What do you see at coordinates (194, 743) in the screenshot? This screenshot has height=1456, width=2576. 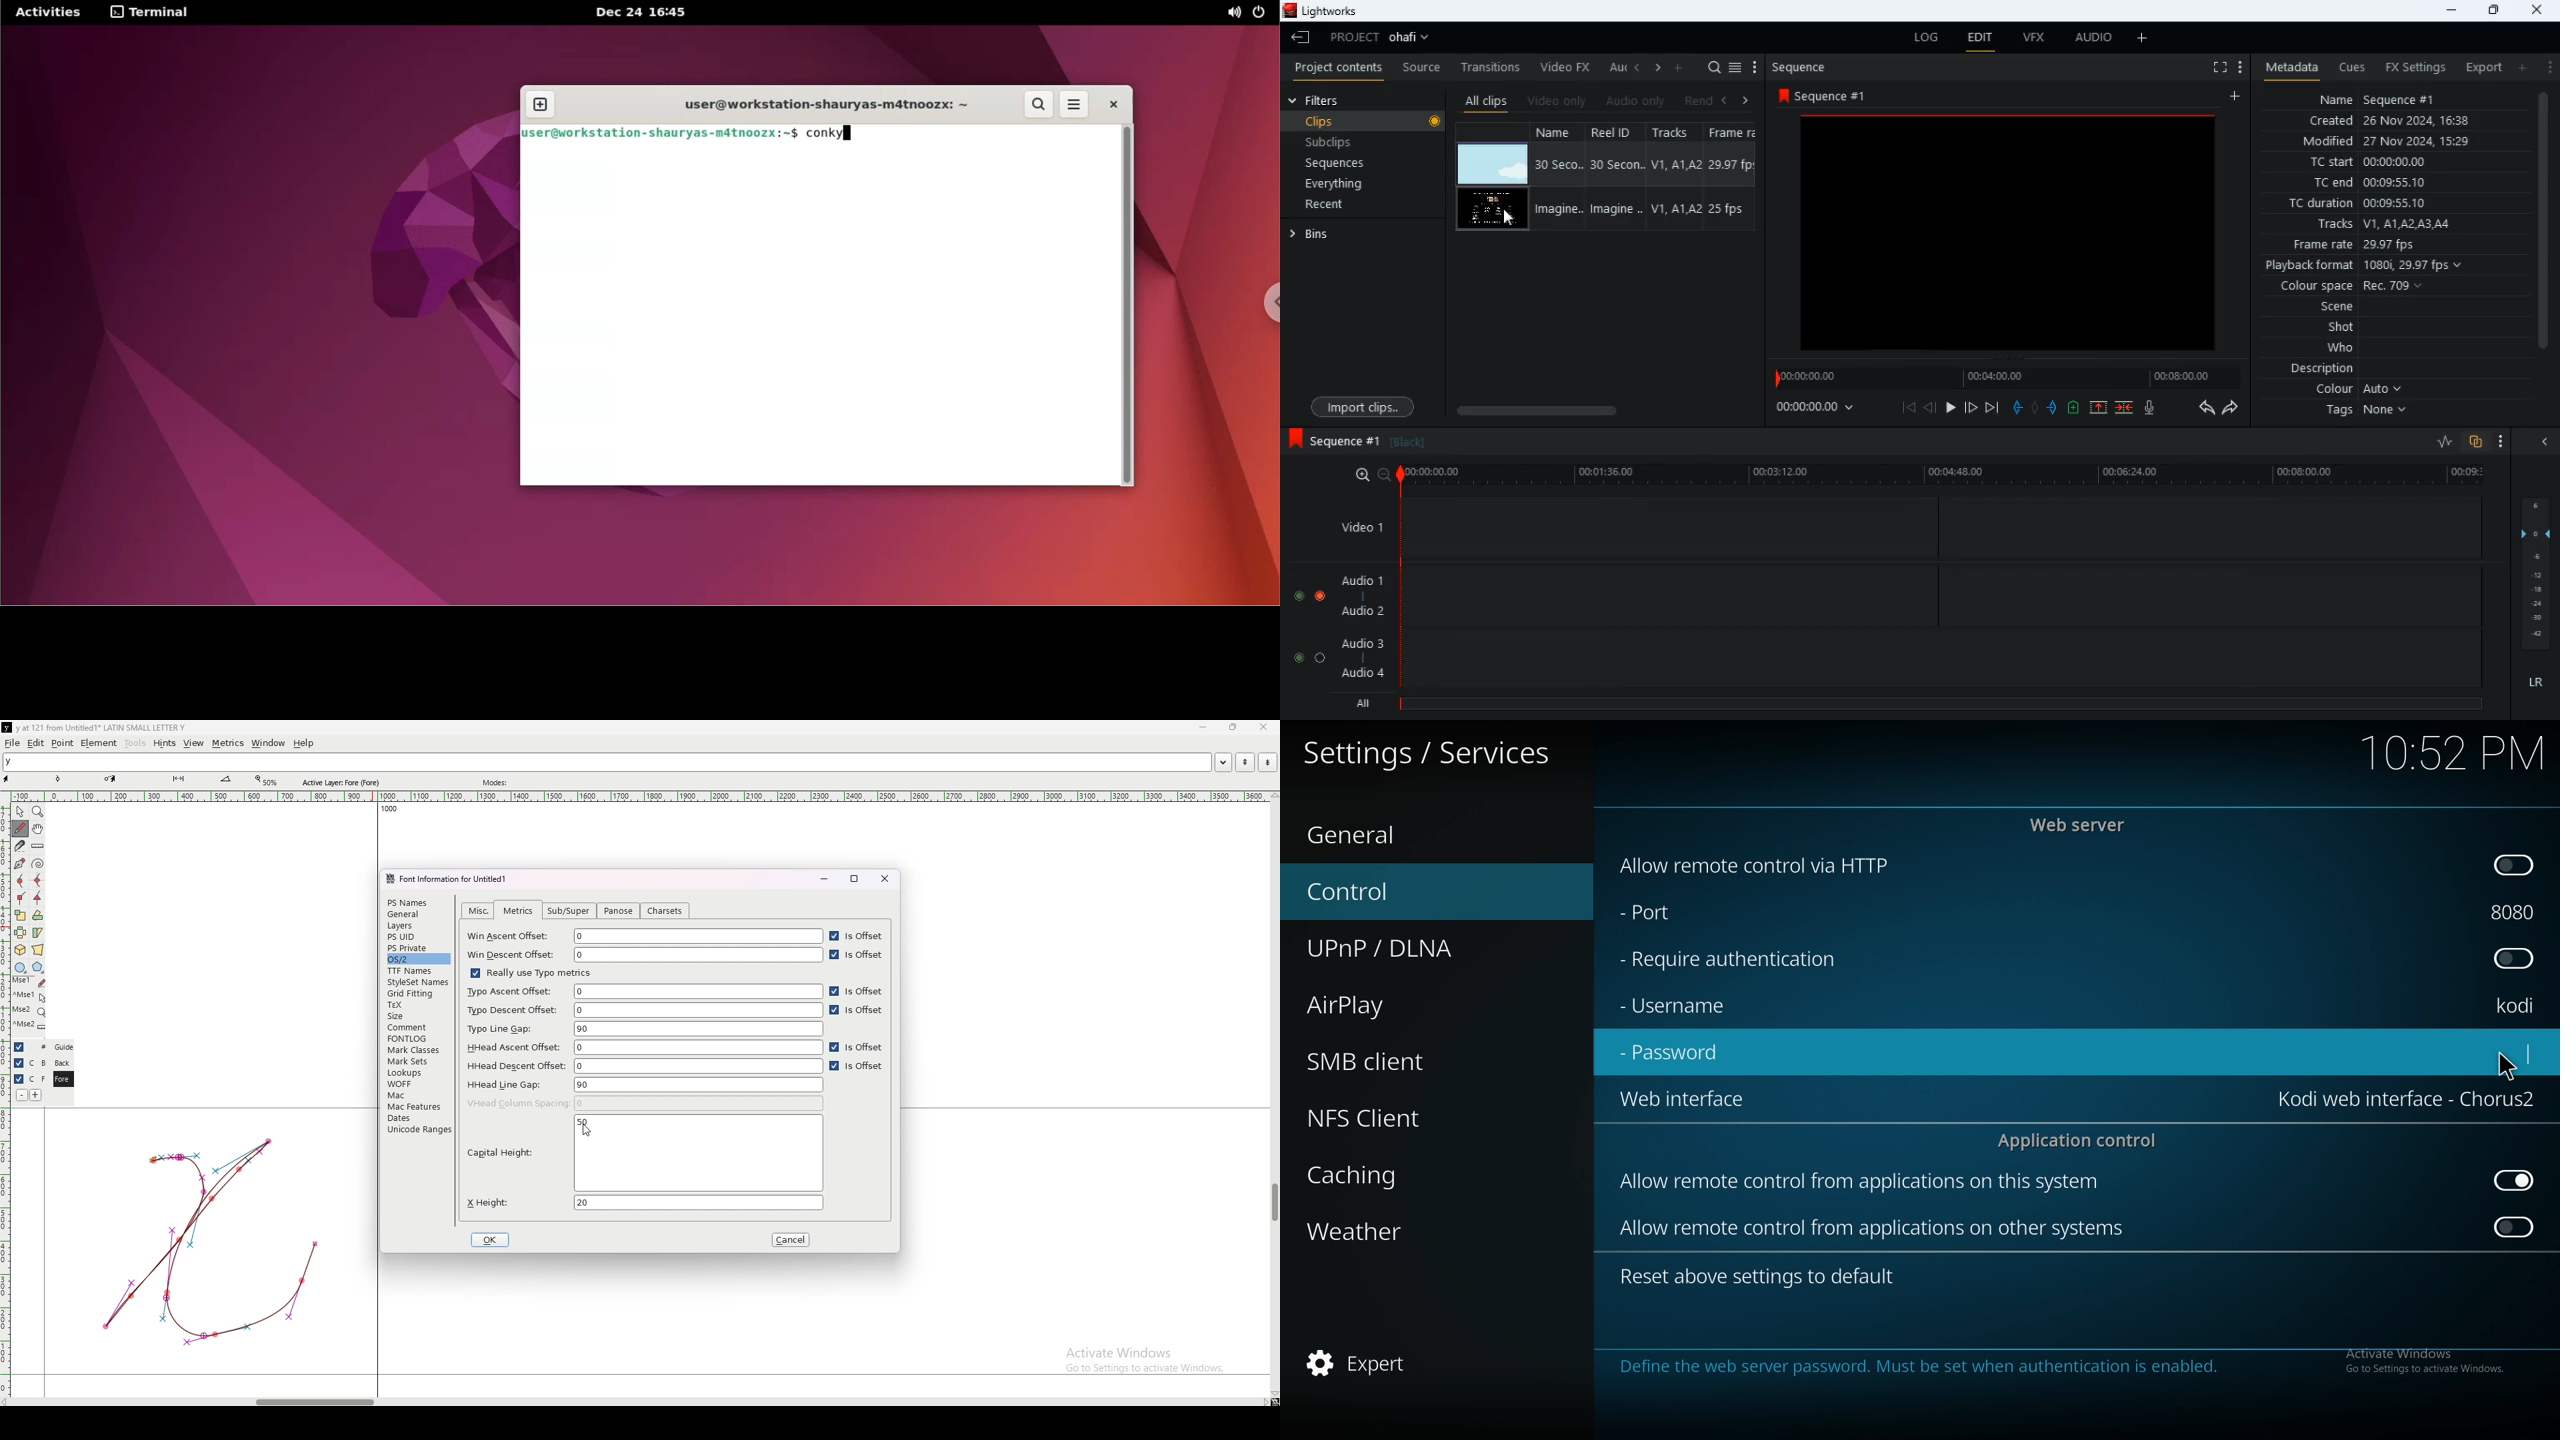 I see `view` at bounding box center [194, 743].